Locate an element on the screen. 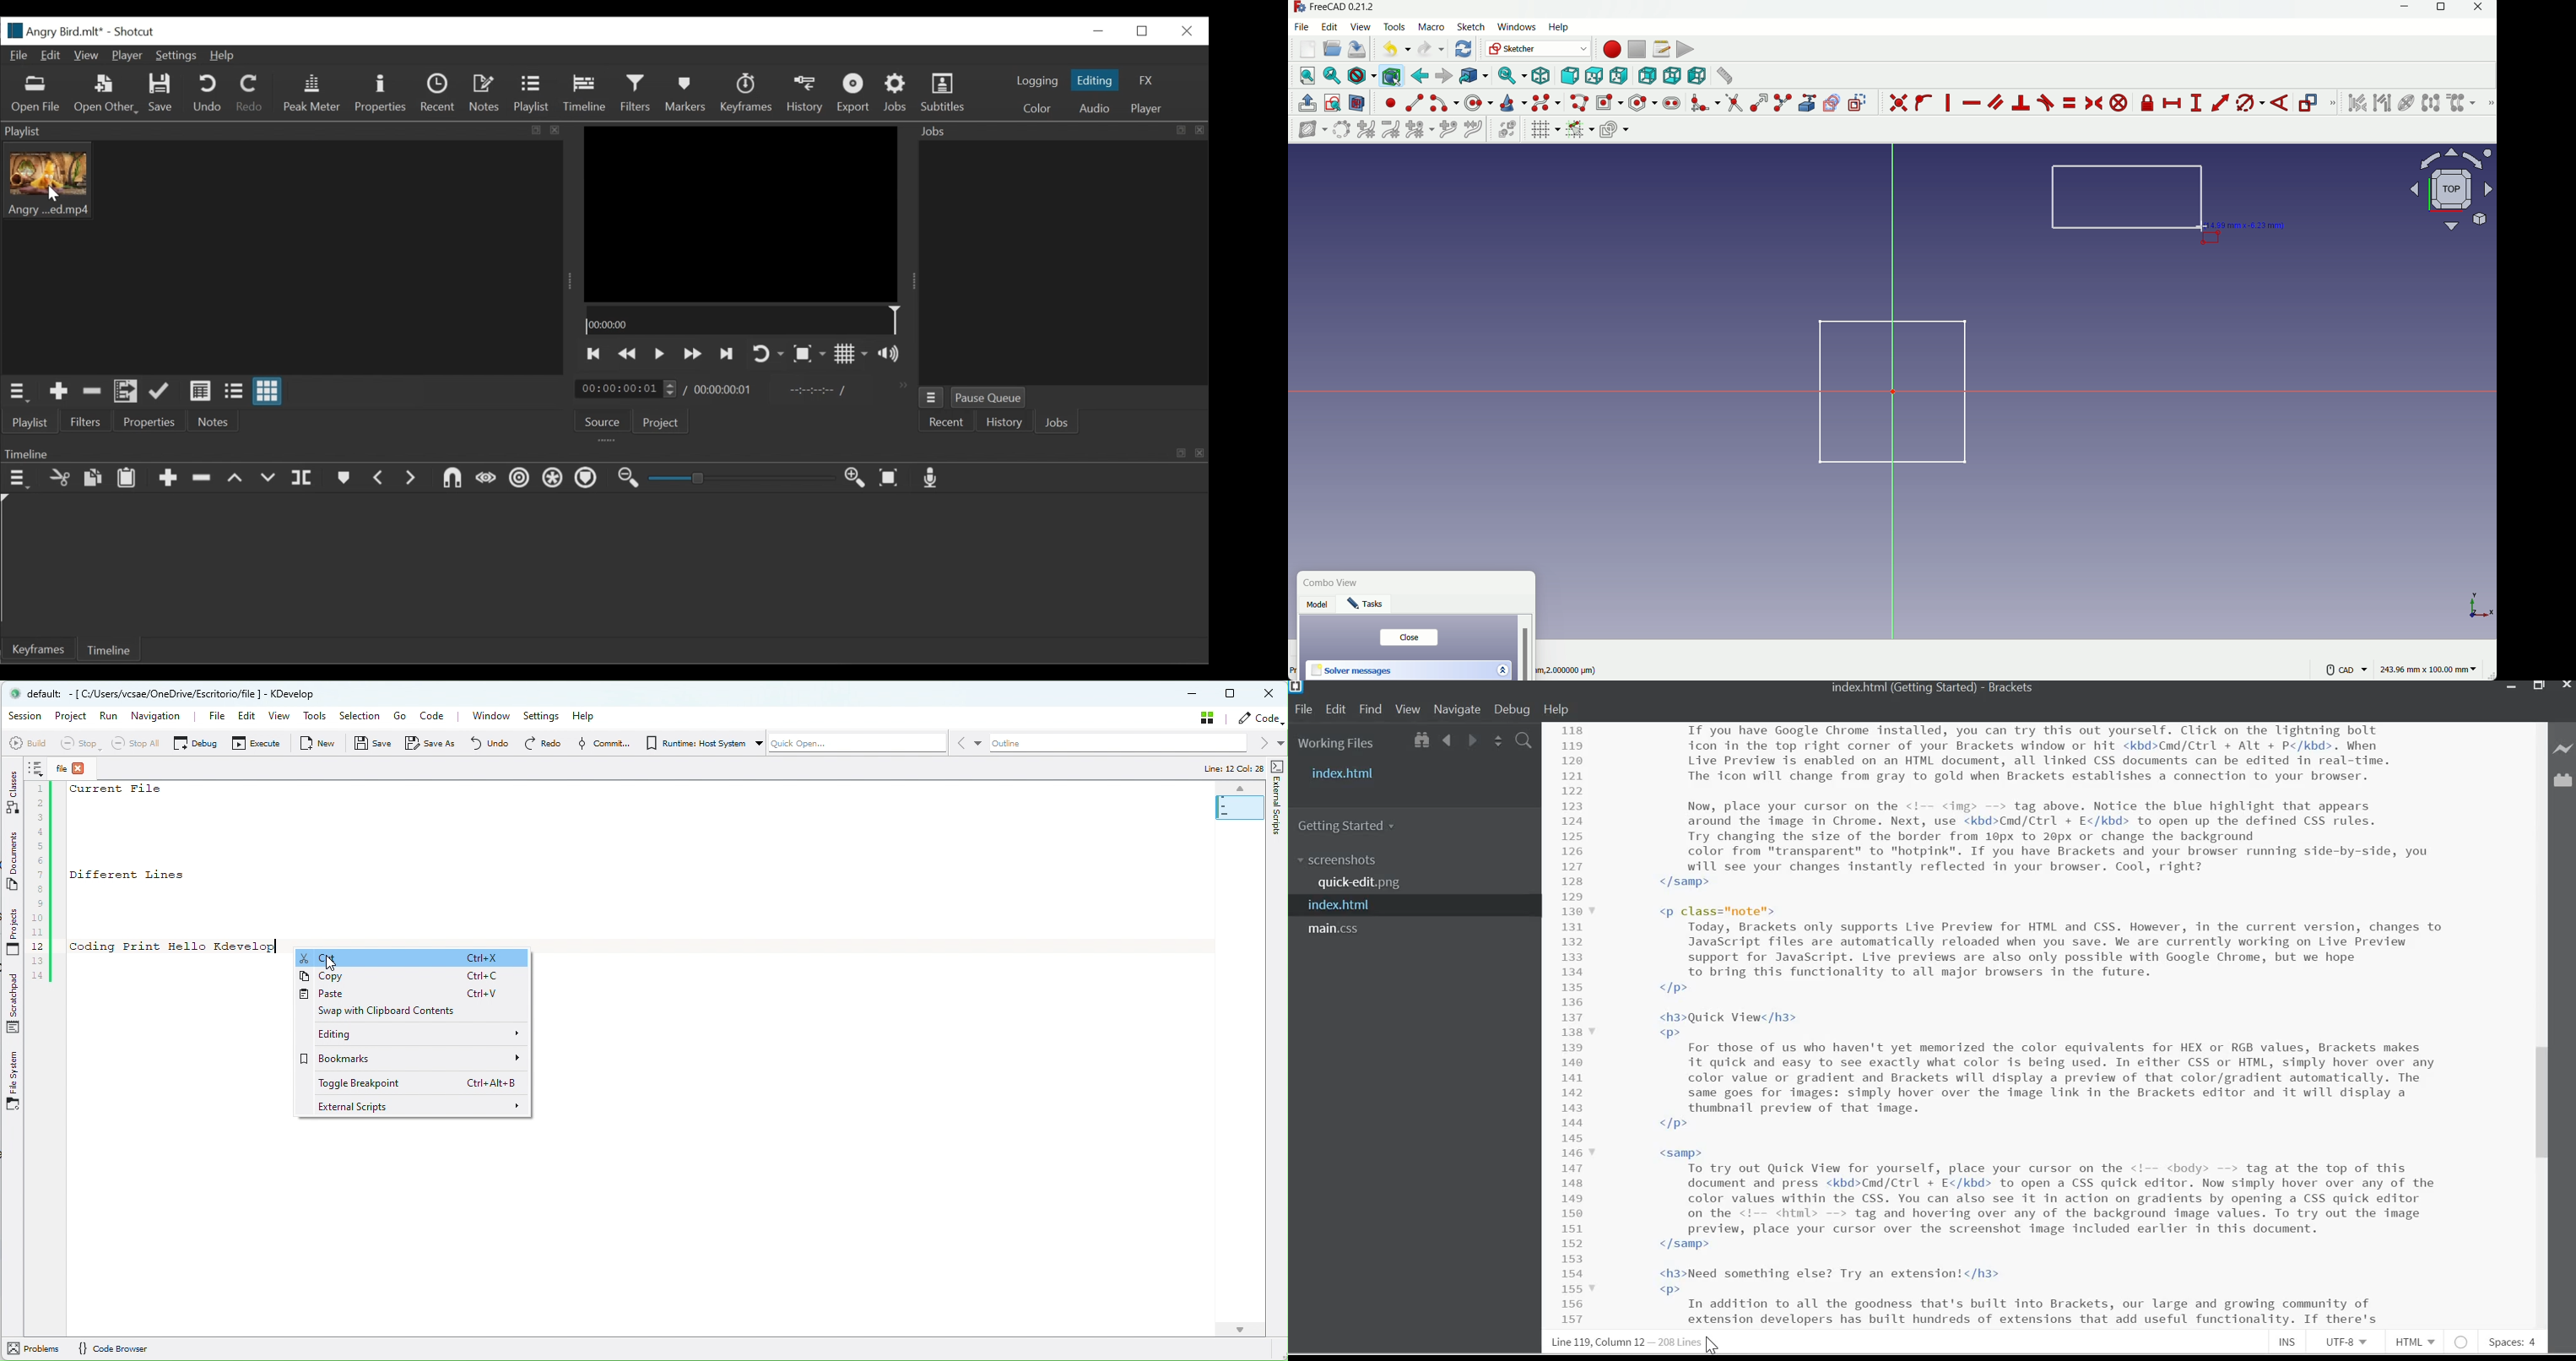 The image size is (2576, 1372). toggle snap is located at coordinates (1580, 129).